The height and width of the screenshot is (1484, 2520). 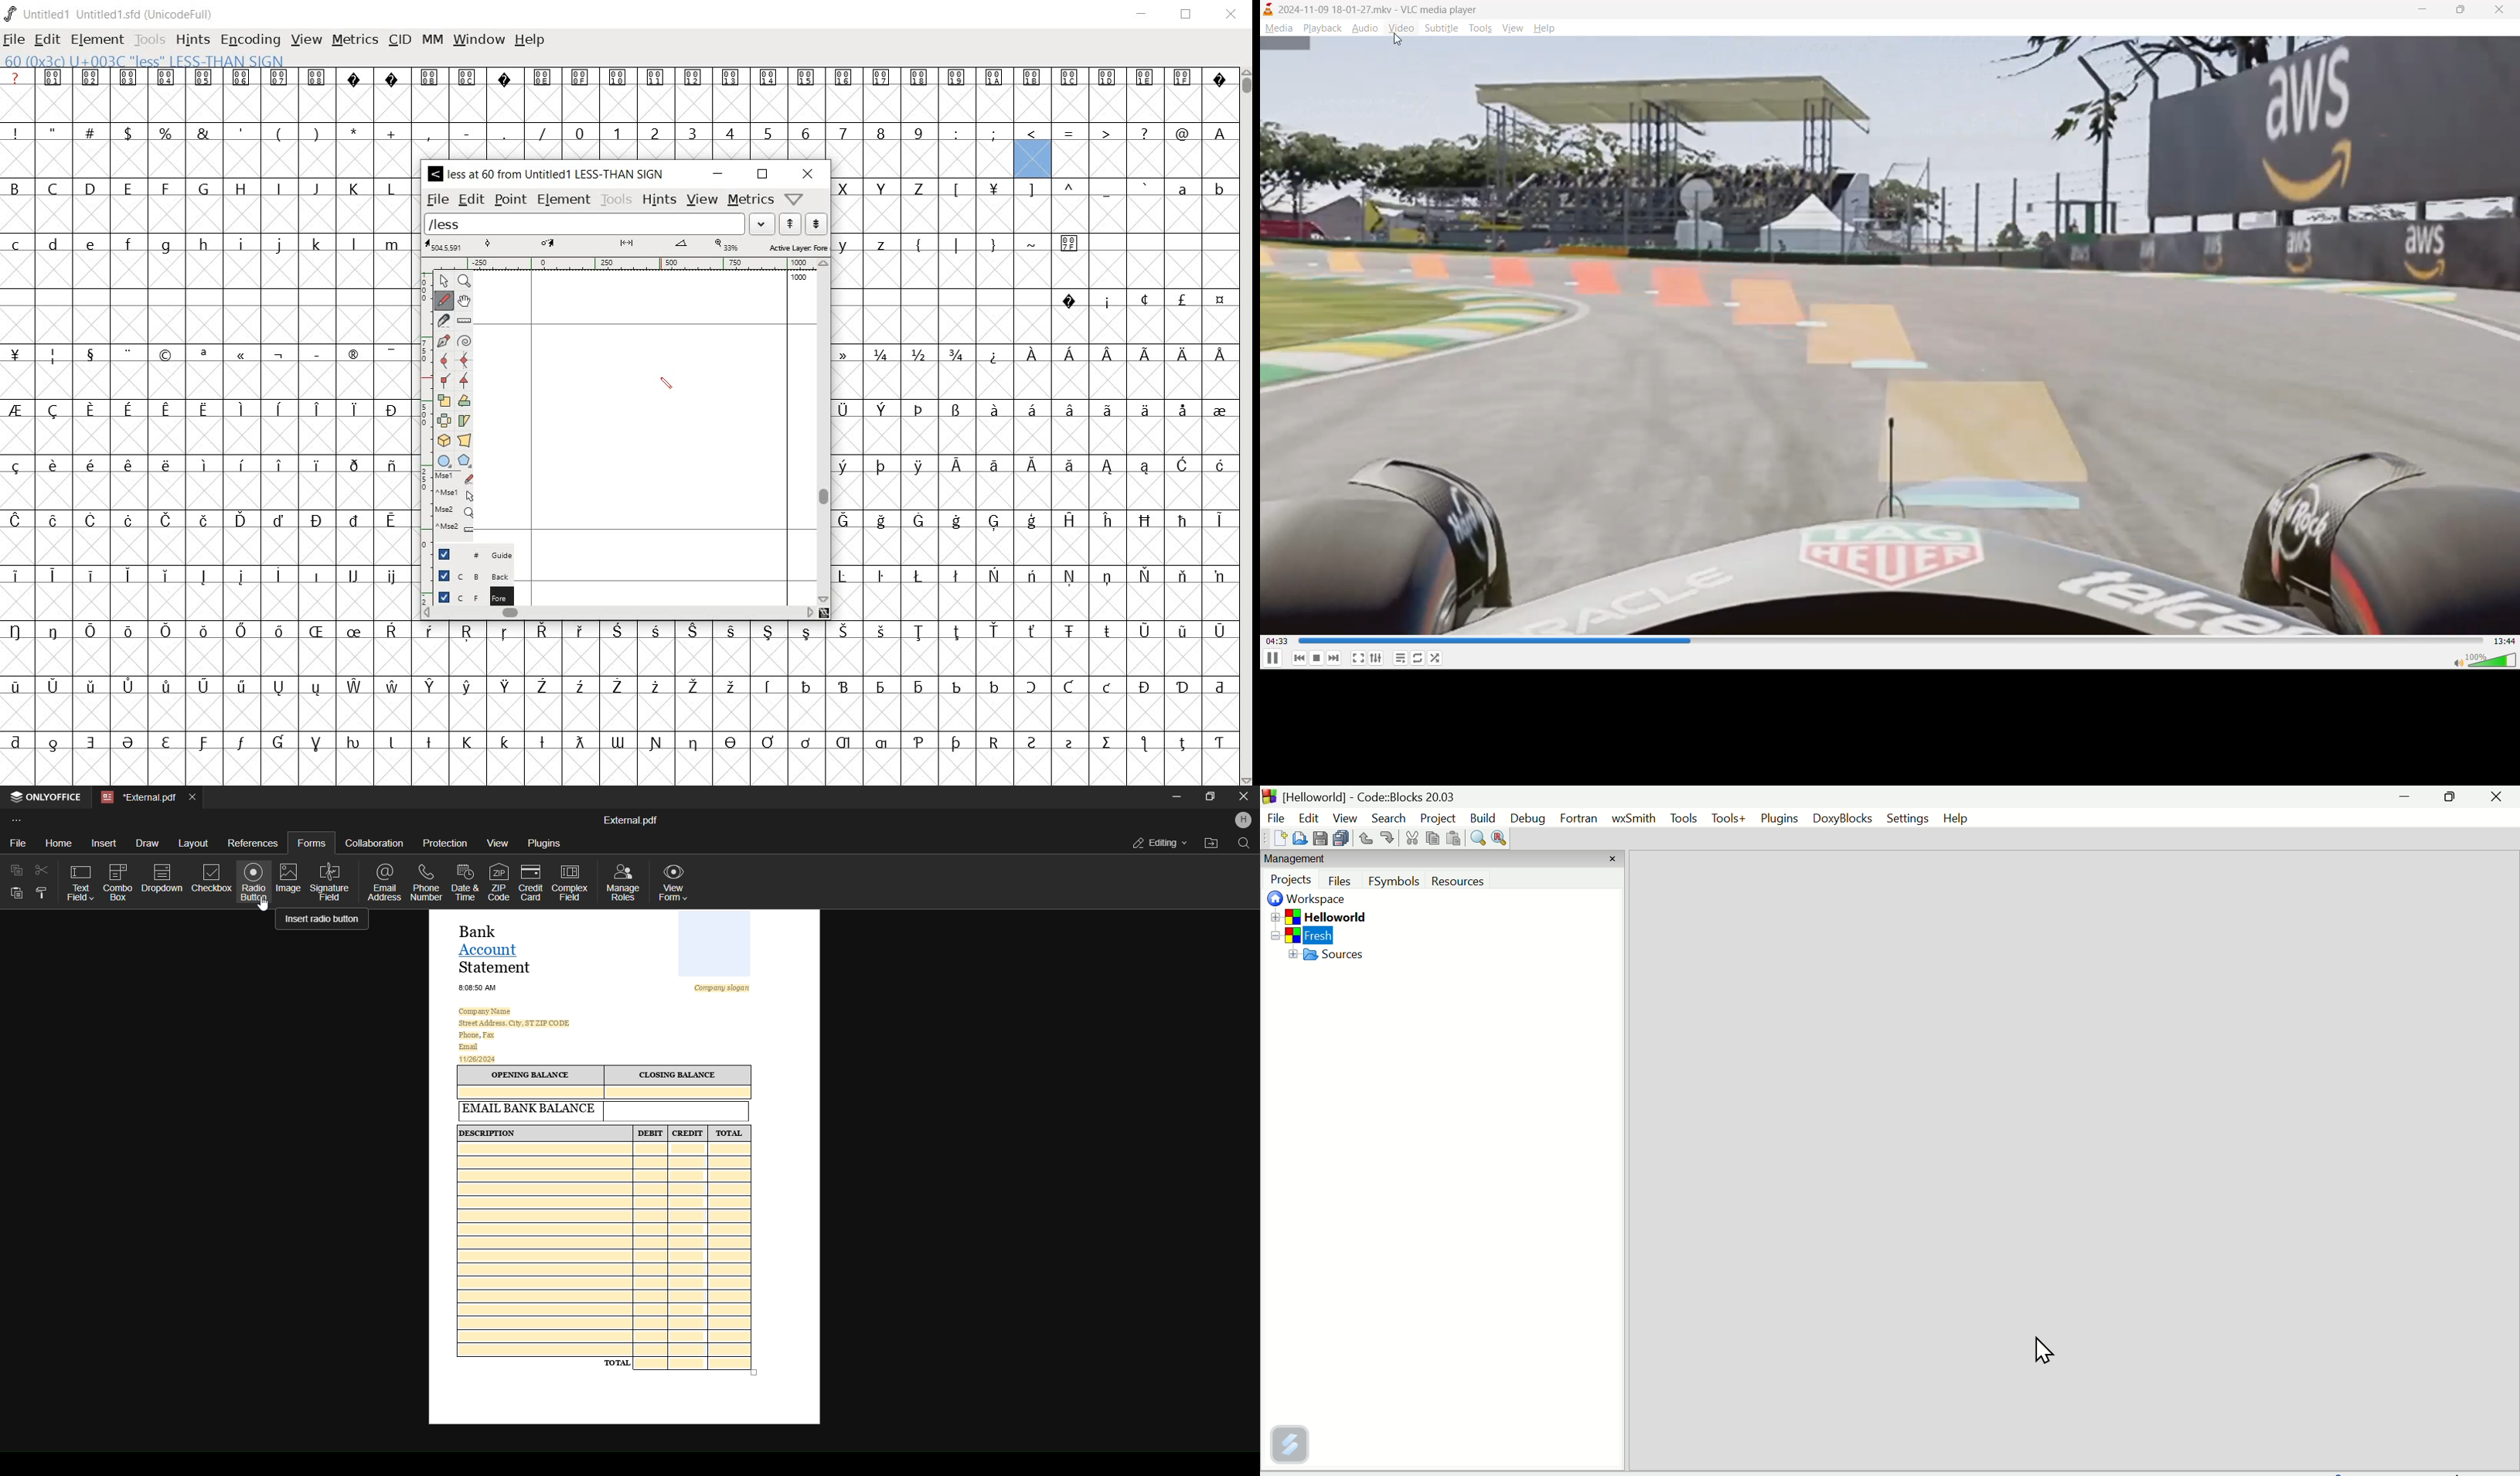 I want to click on date and time, so click(x=465, y=881).